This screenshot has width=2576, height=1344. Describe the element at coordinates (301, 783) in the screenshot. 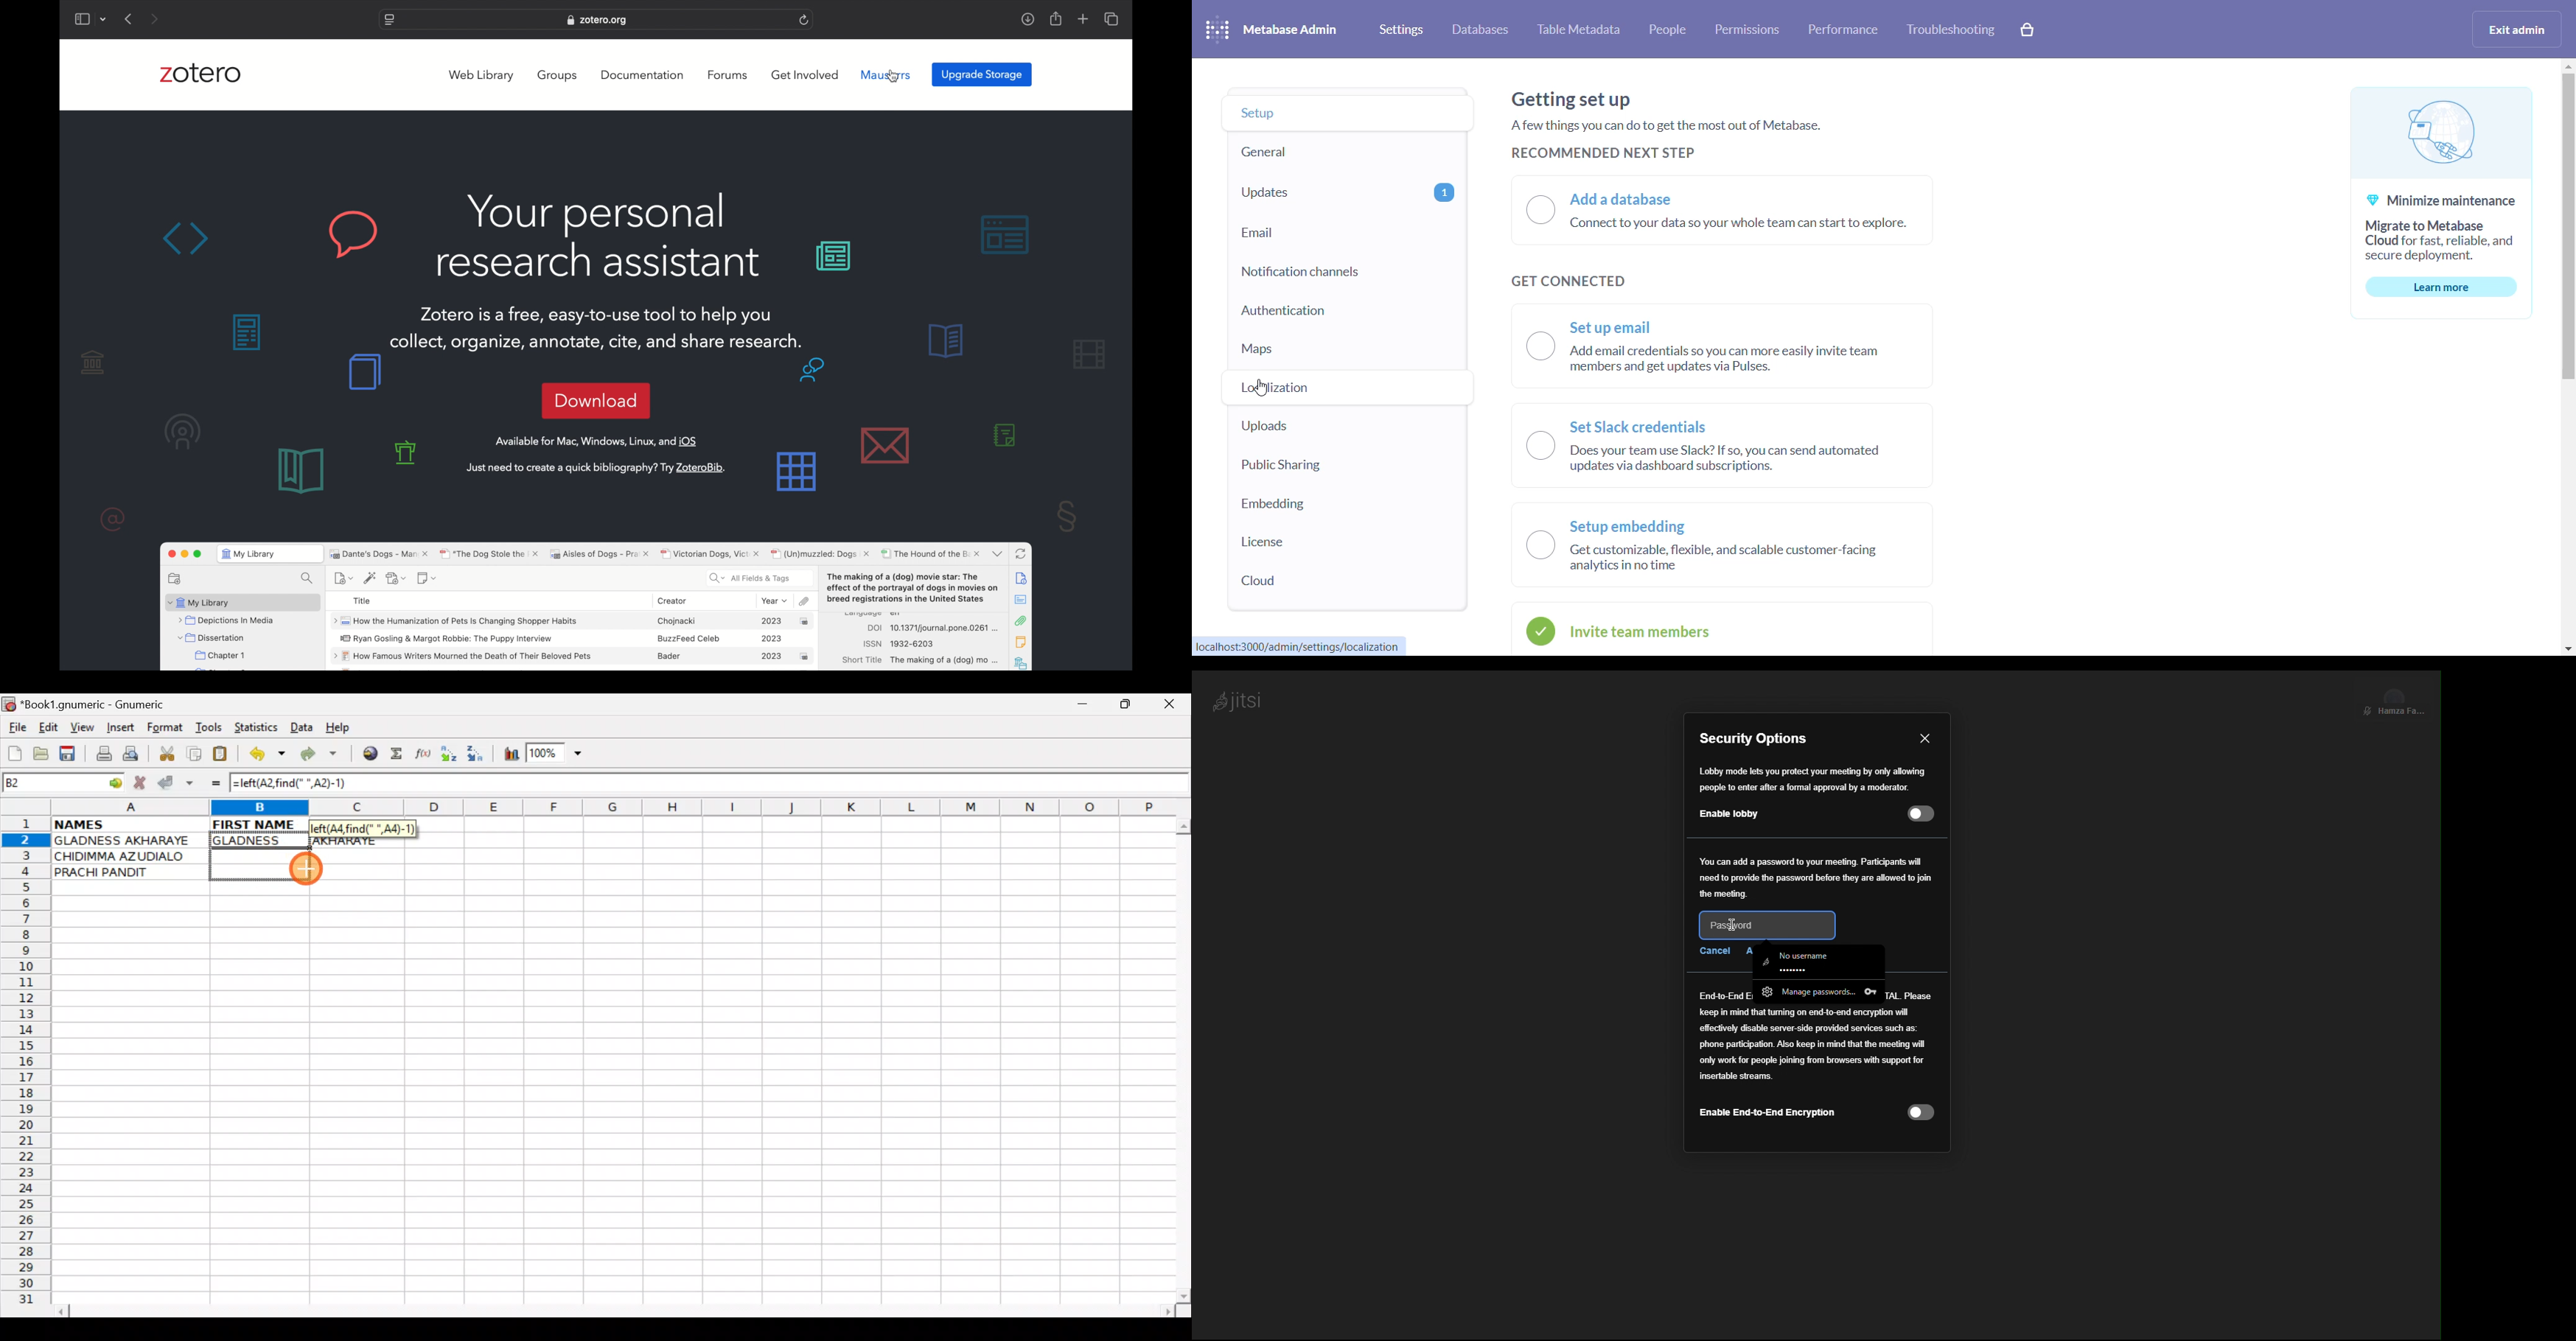

I see `=left(A2, find(" ",A2)-1)` at that location.